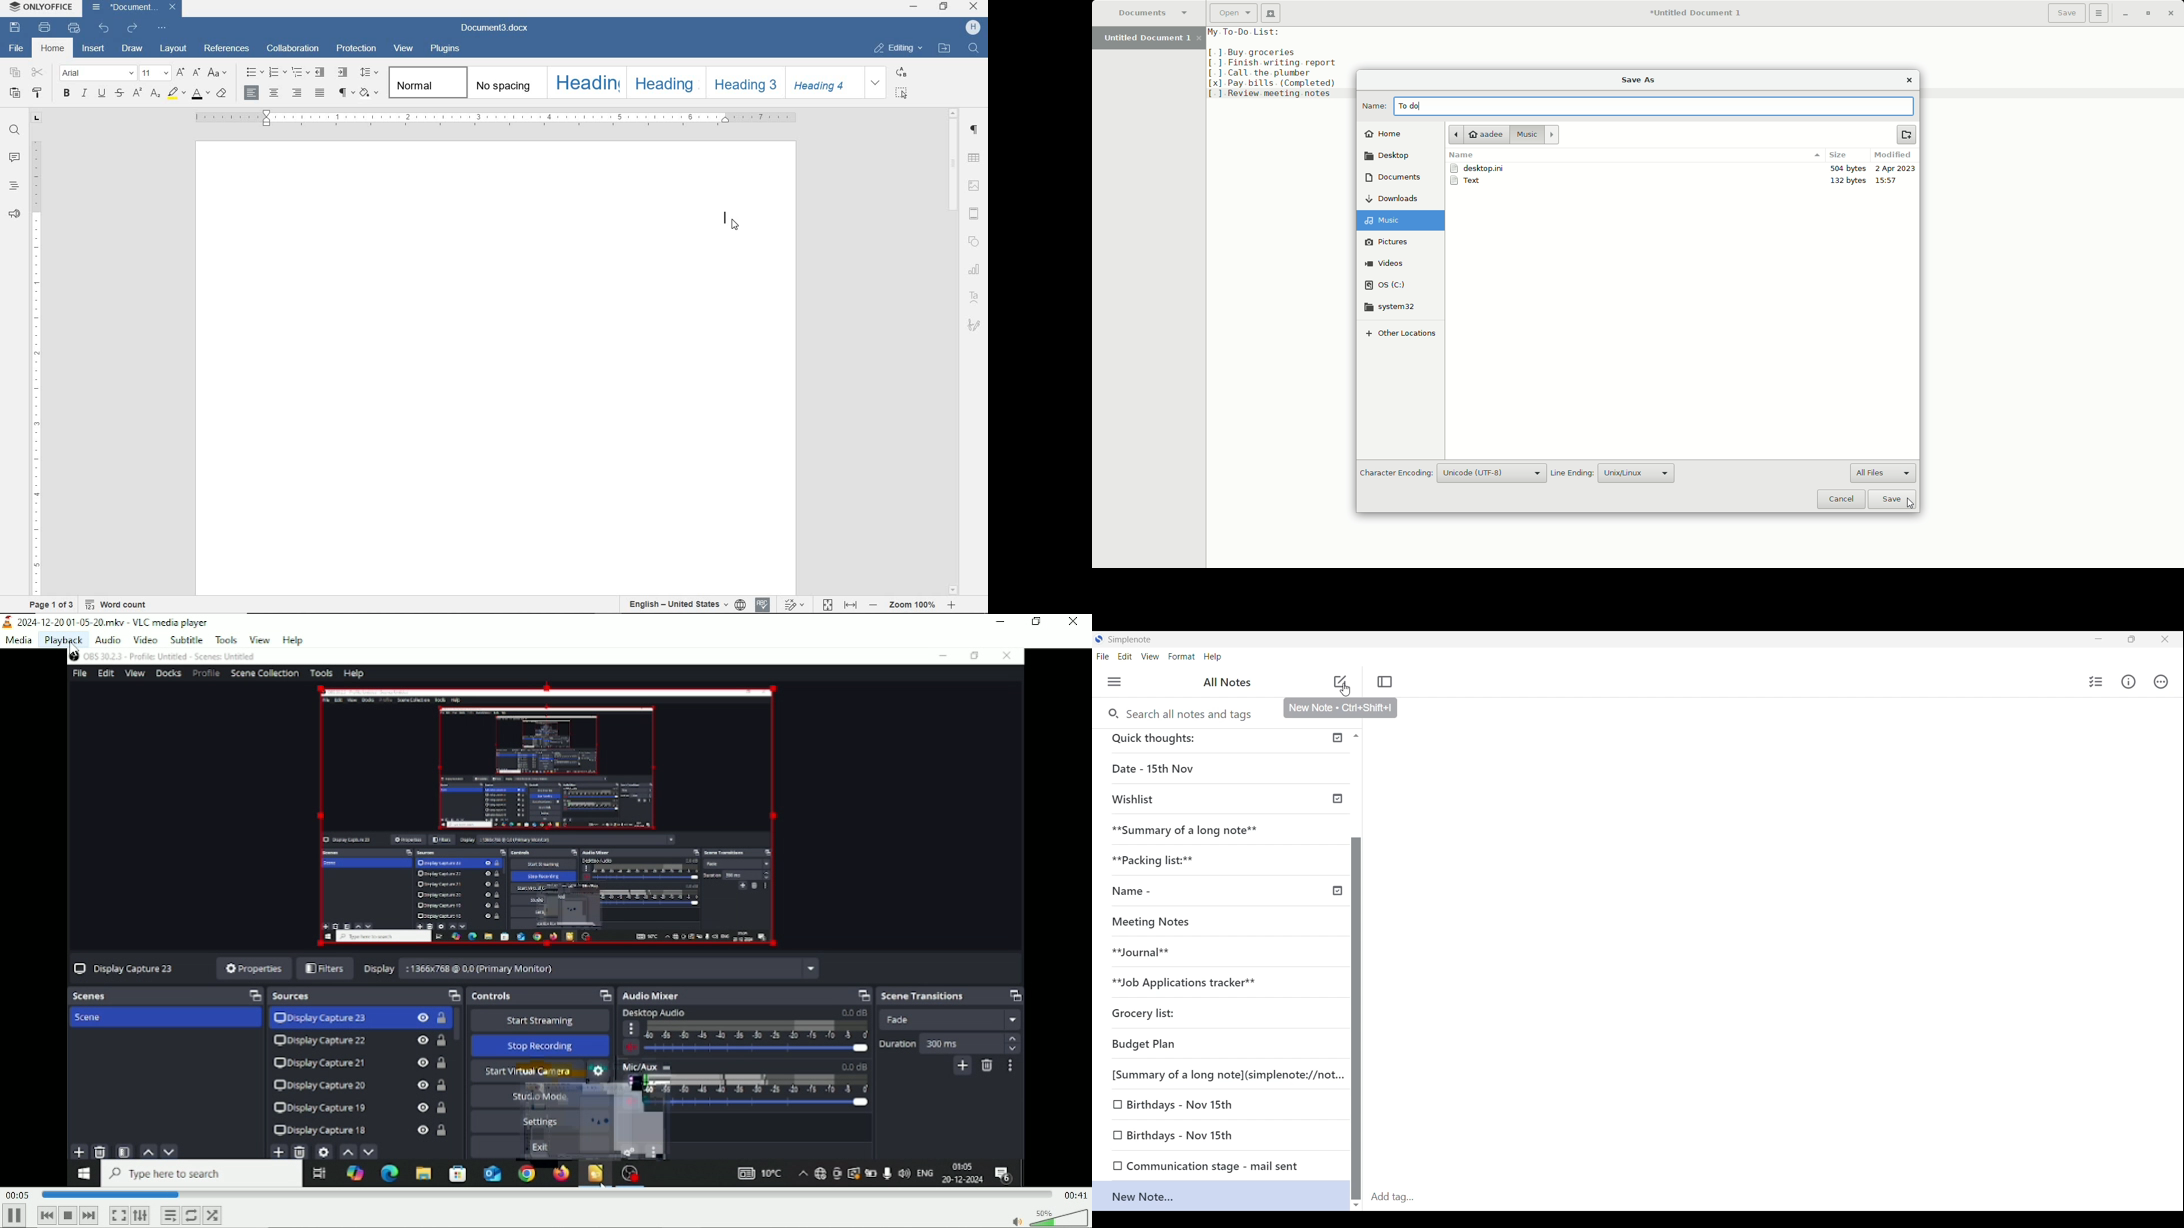 This screenshot has width=2184, height=1232. I want to click on STRIKETHROUGH, so click(119, 94).